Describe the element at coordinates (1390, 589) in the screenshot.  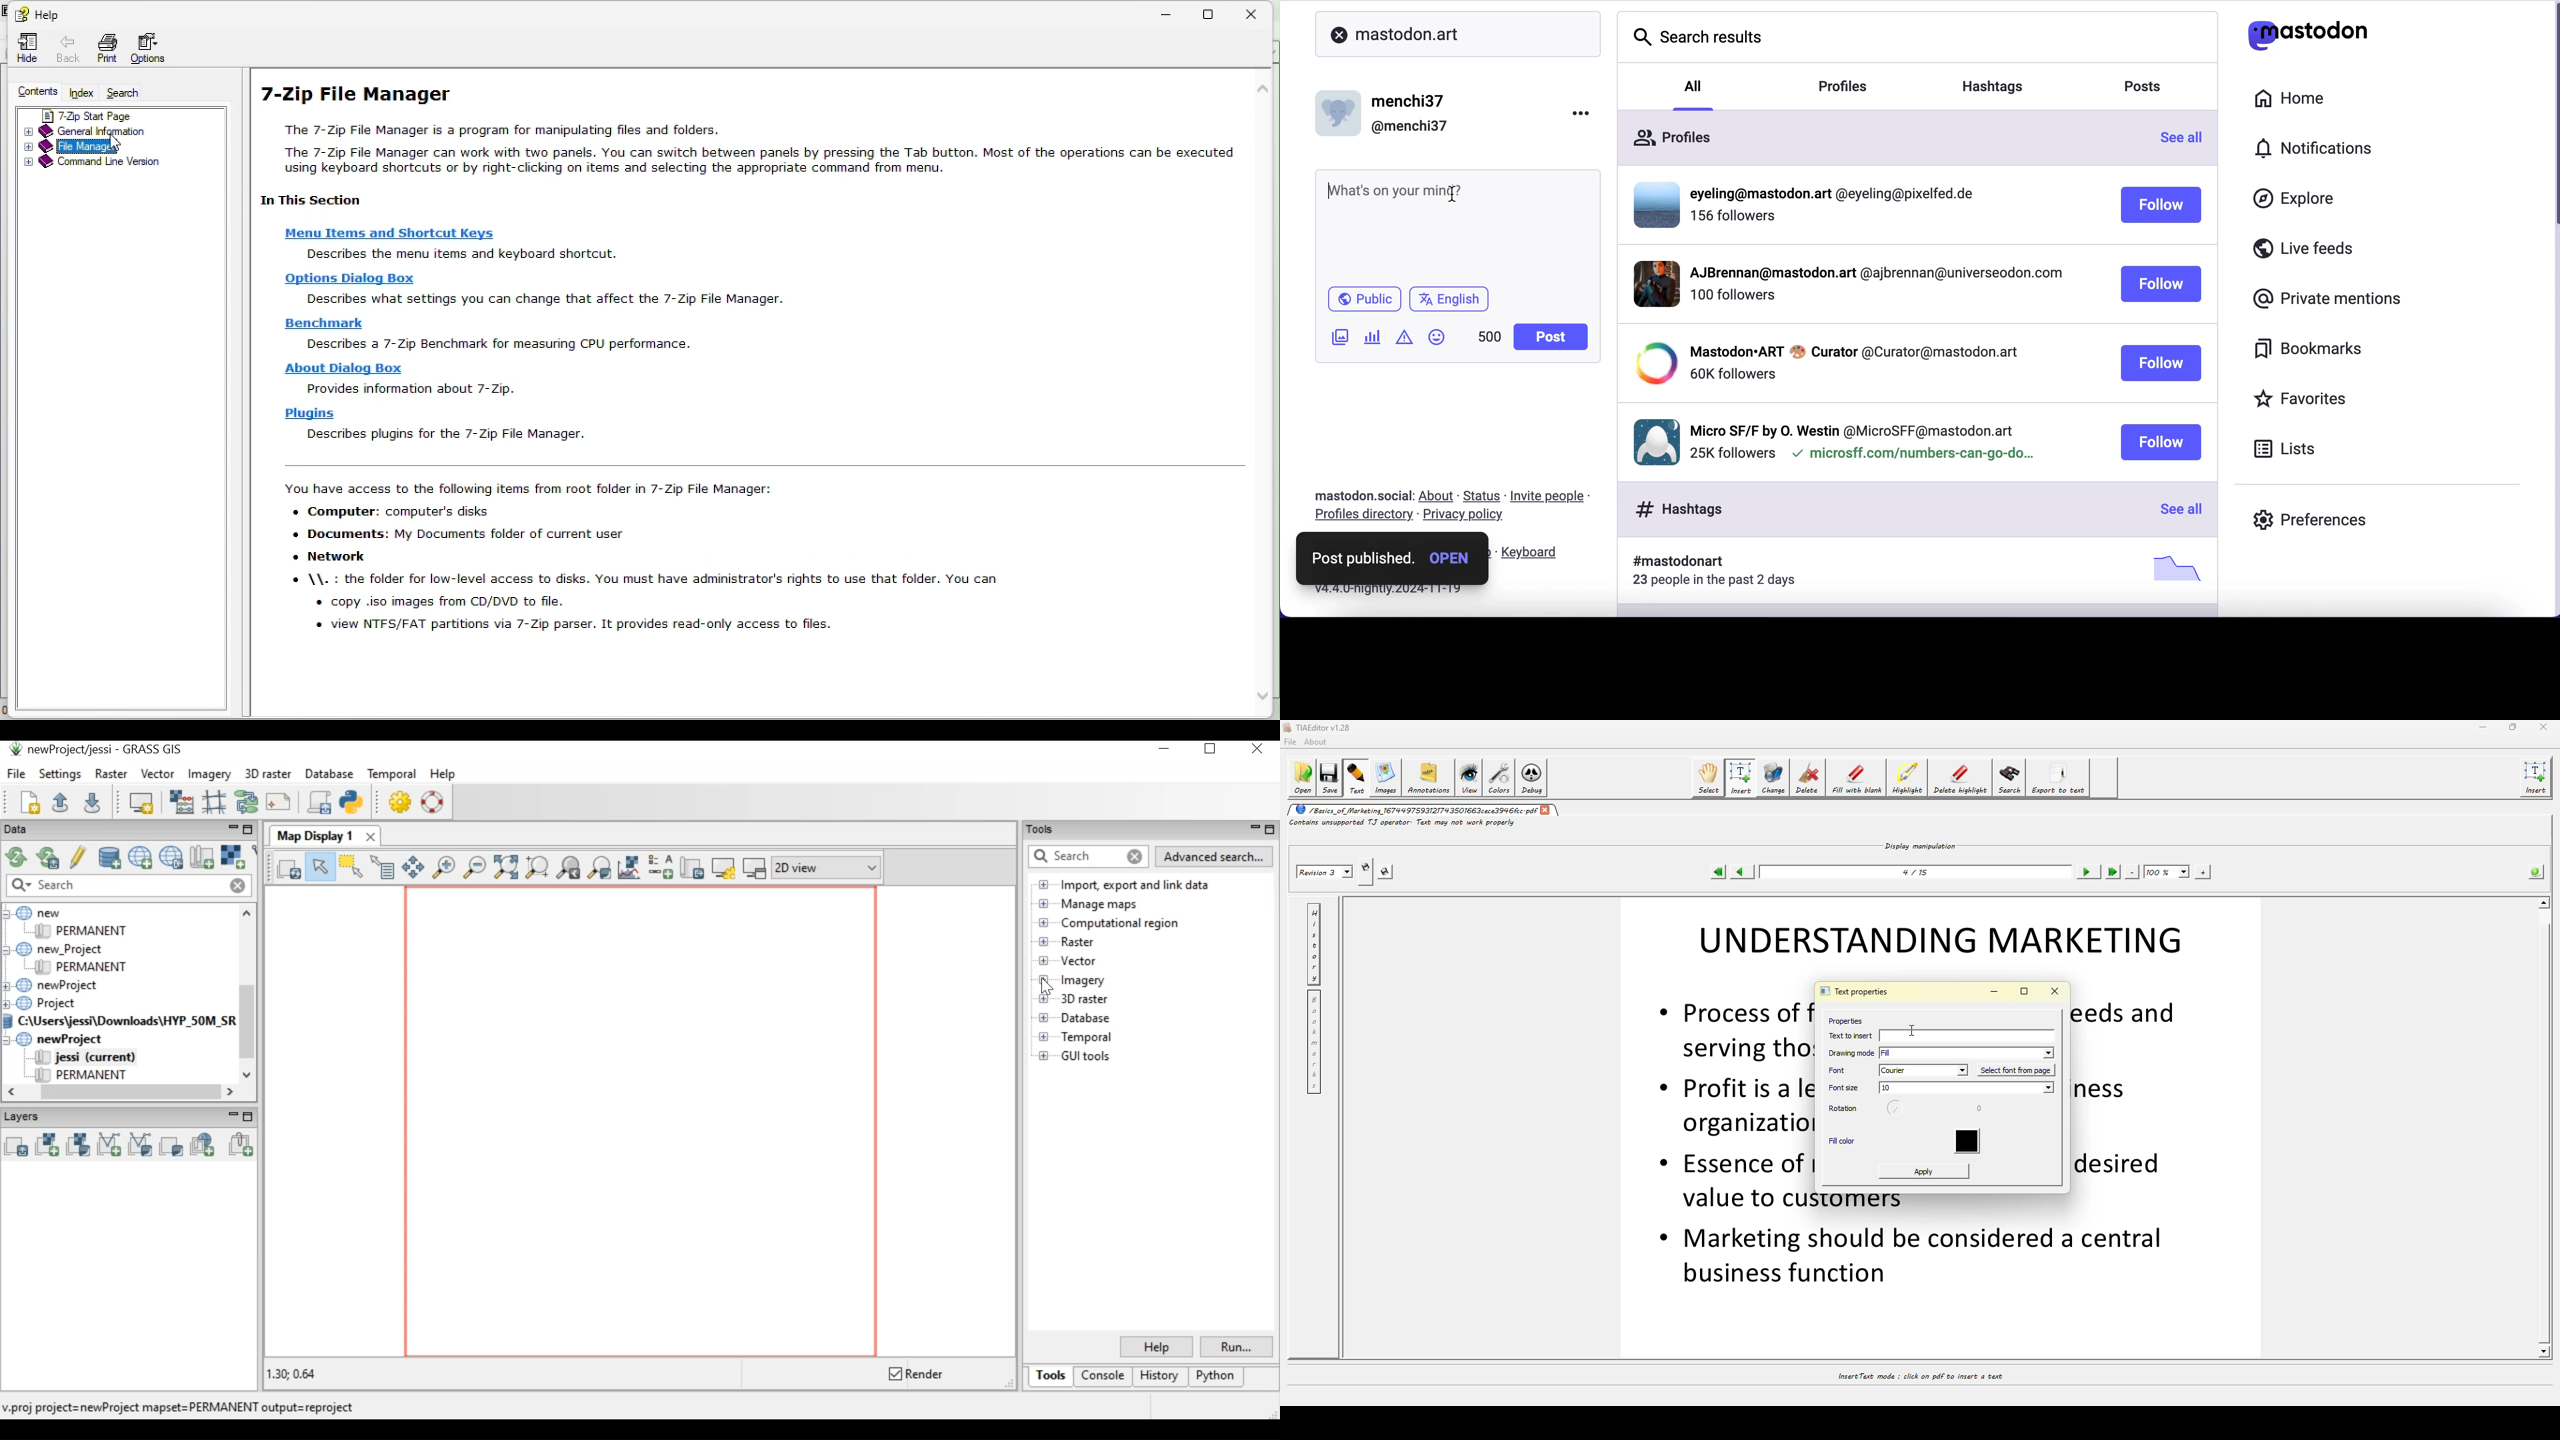
I see `v4.4. 0-nightly.2024-11-19` at that location.